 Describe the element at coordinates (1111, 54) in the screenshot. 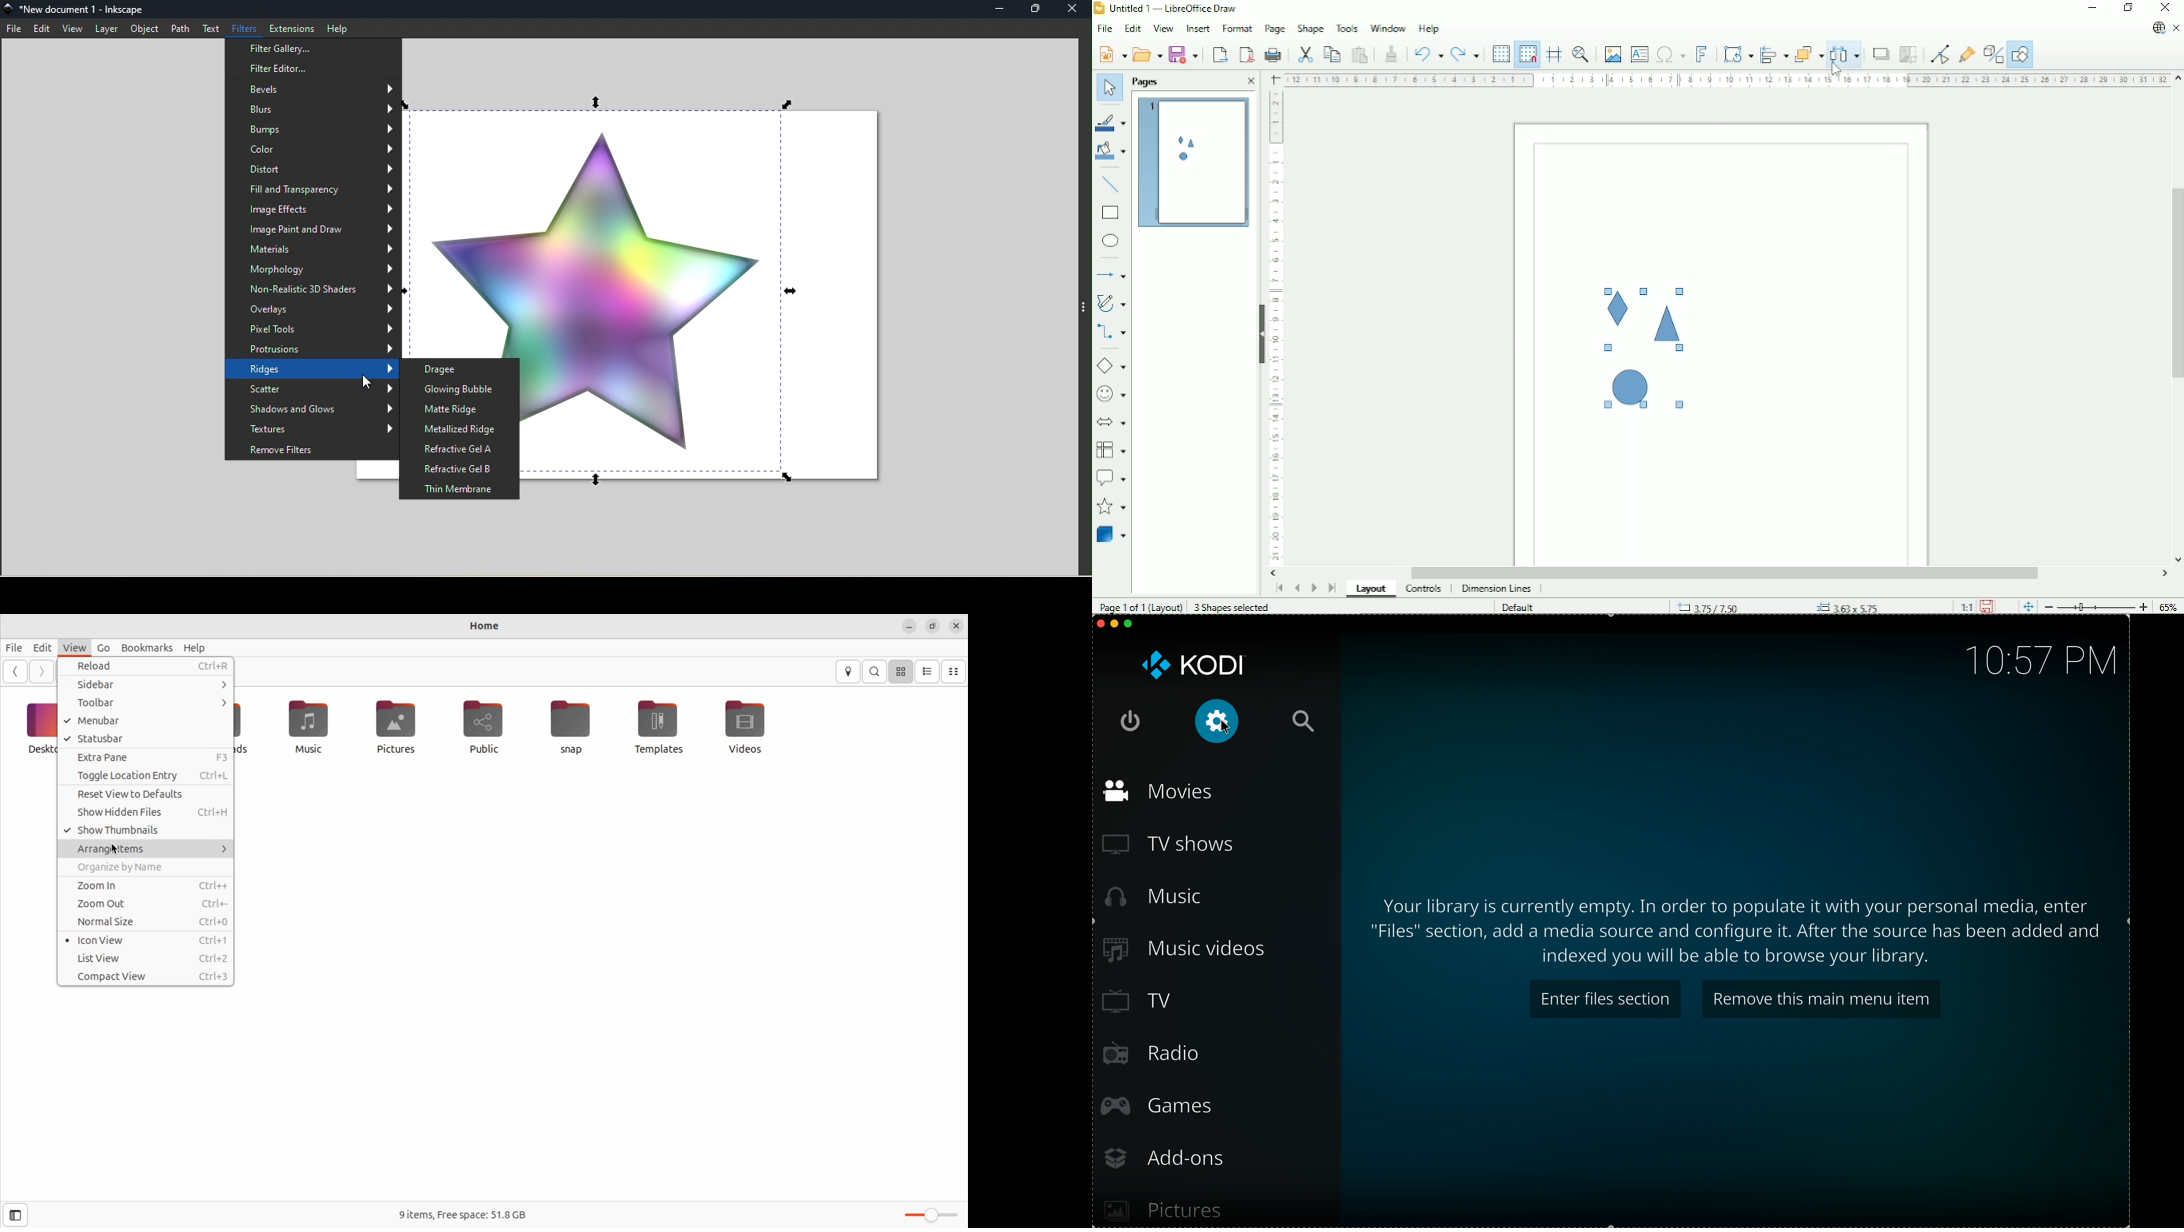

I see `New` at that location.